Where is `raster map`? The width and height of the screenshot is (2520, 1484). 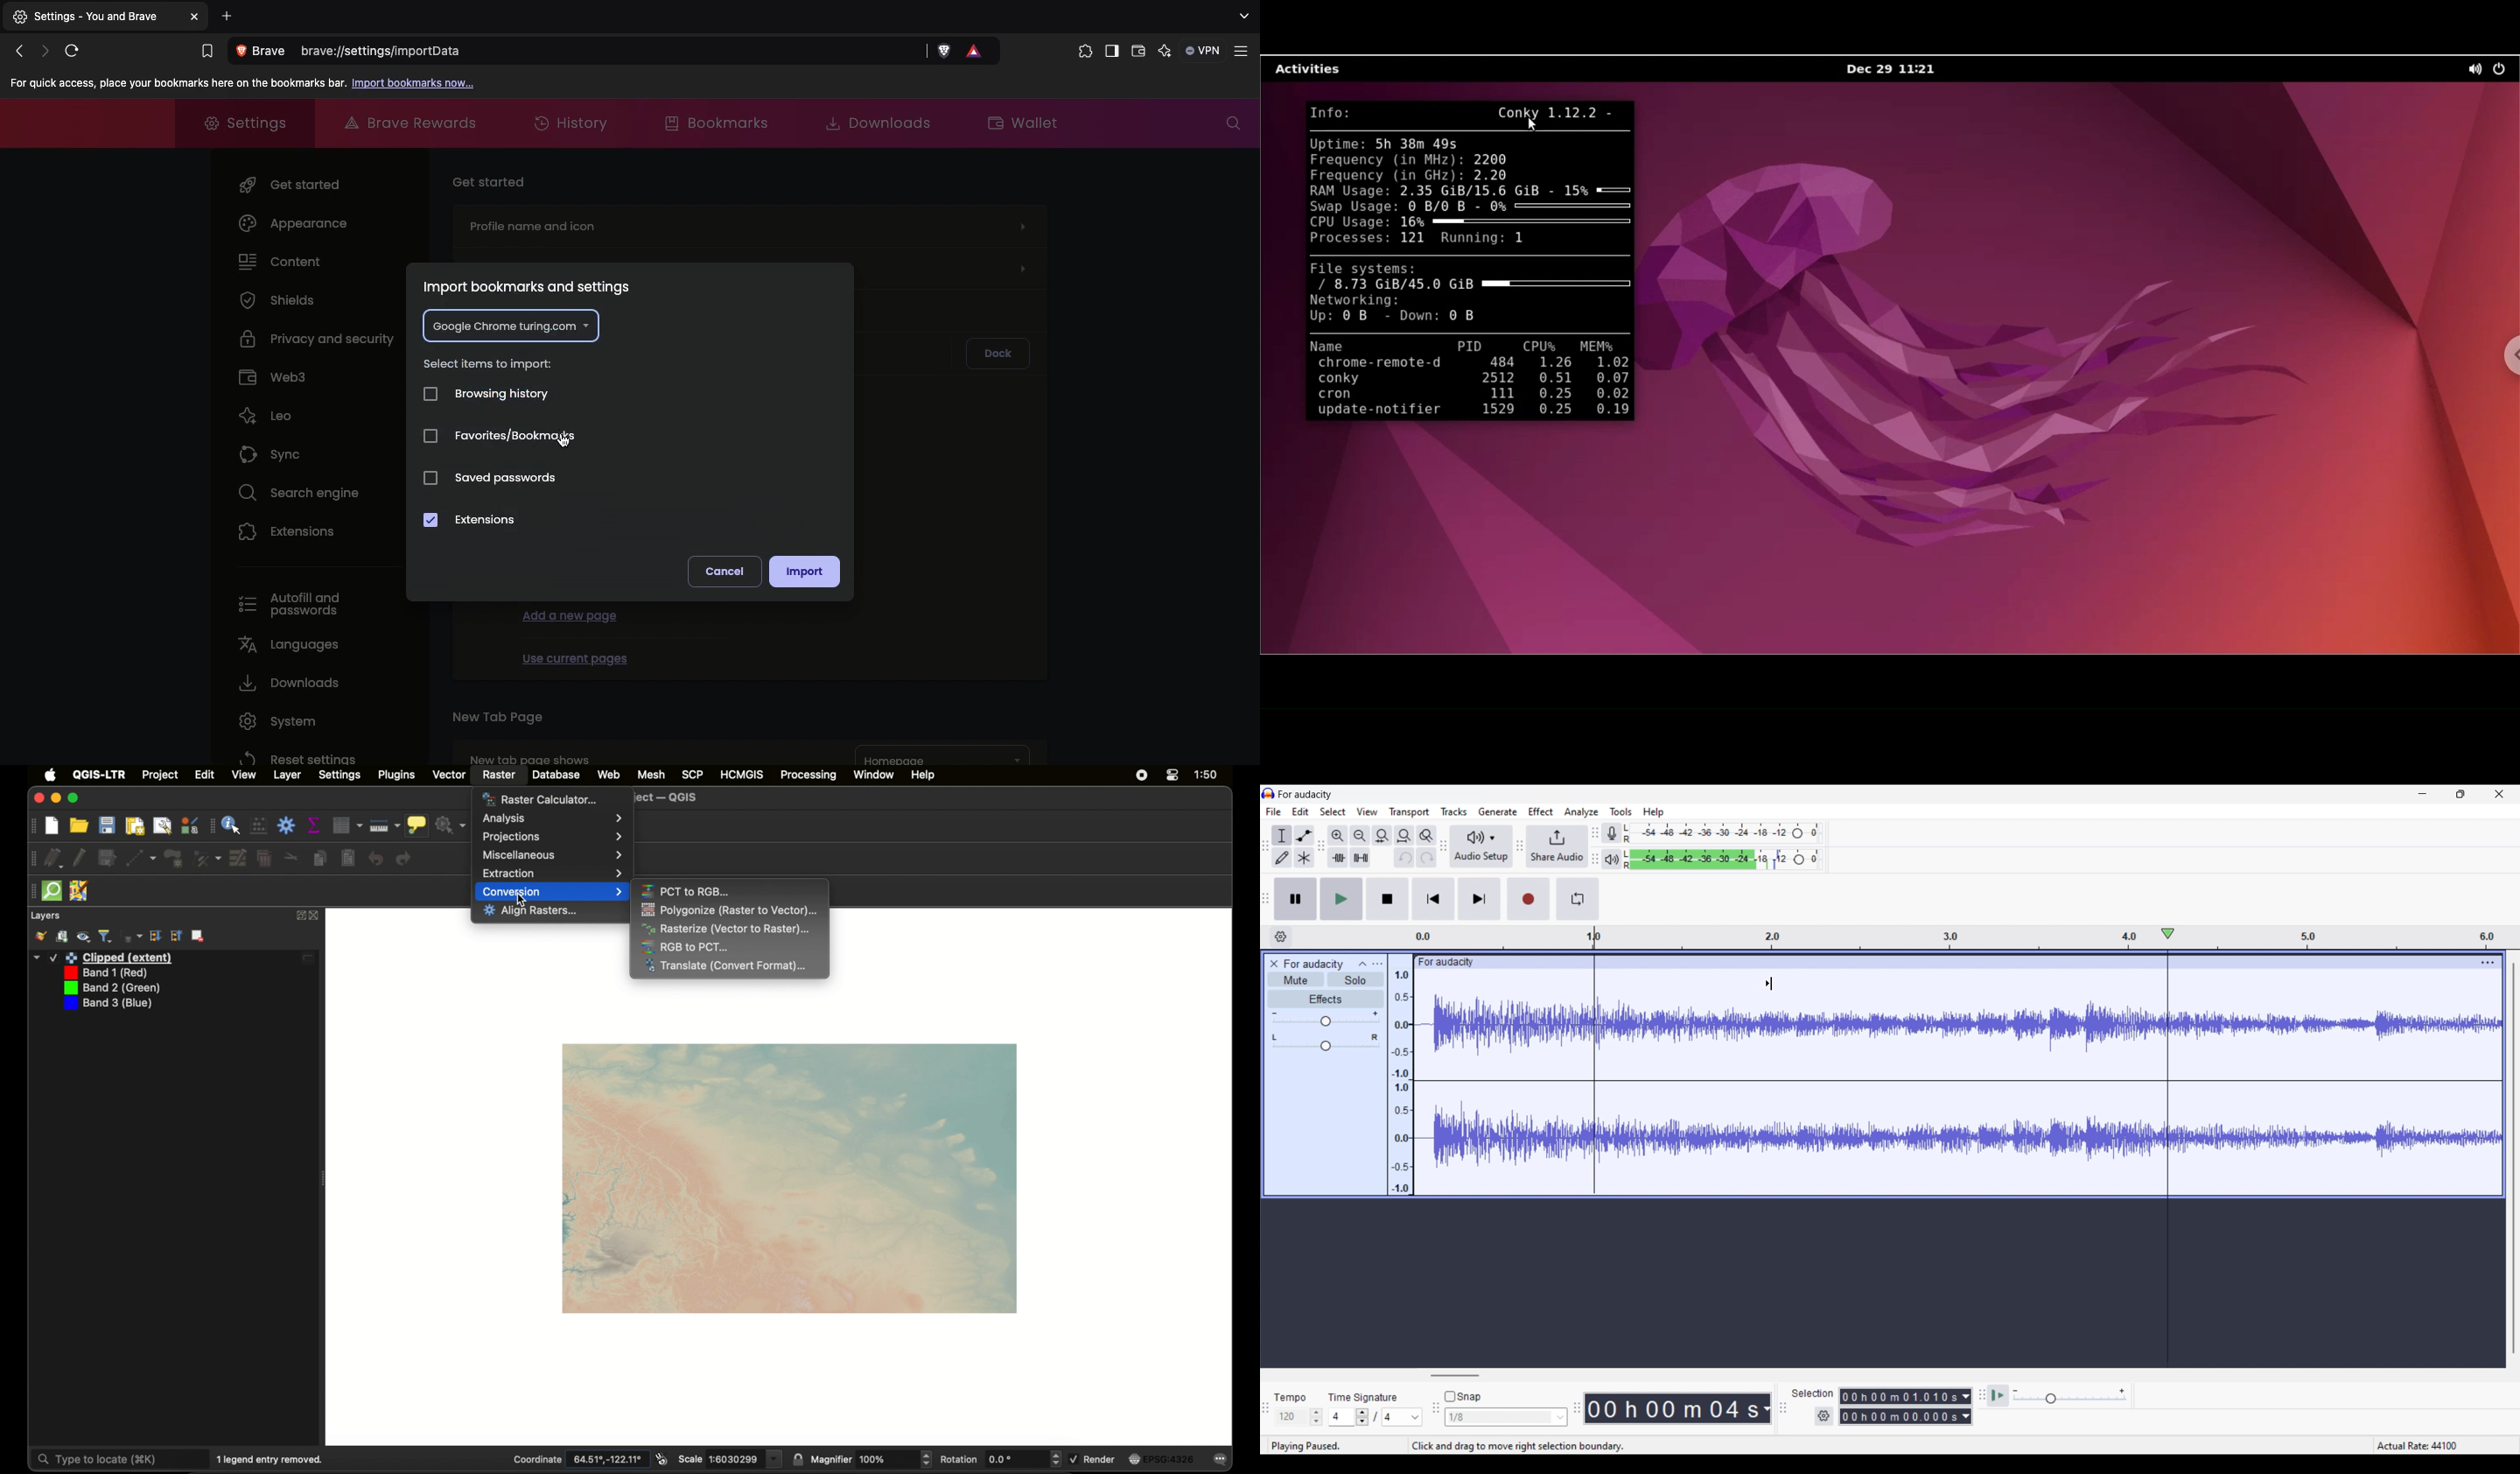 raster map is located at coordinates (789, 1179).